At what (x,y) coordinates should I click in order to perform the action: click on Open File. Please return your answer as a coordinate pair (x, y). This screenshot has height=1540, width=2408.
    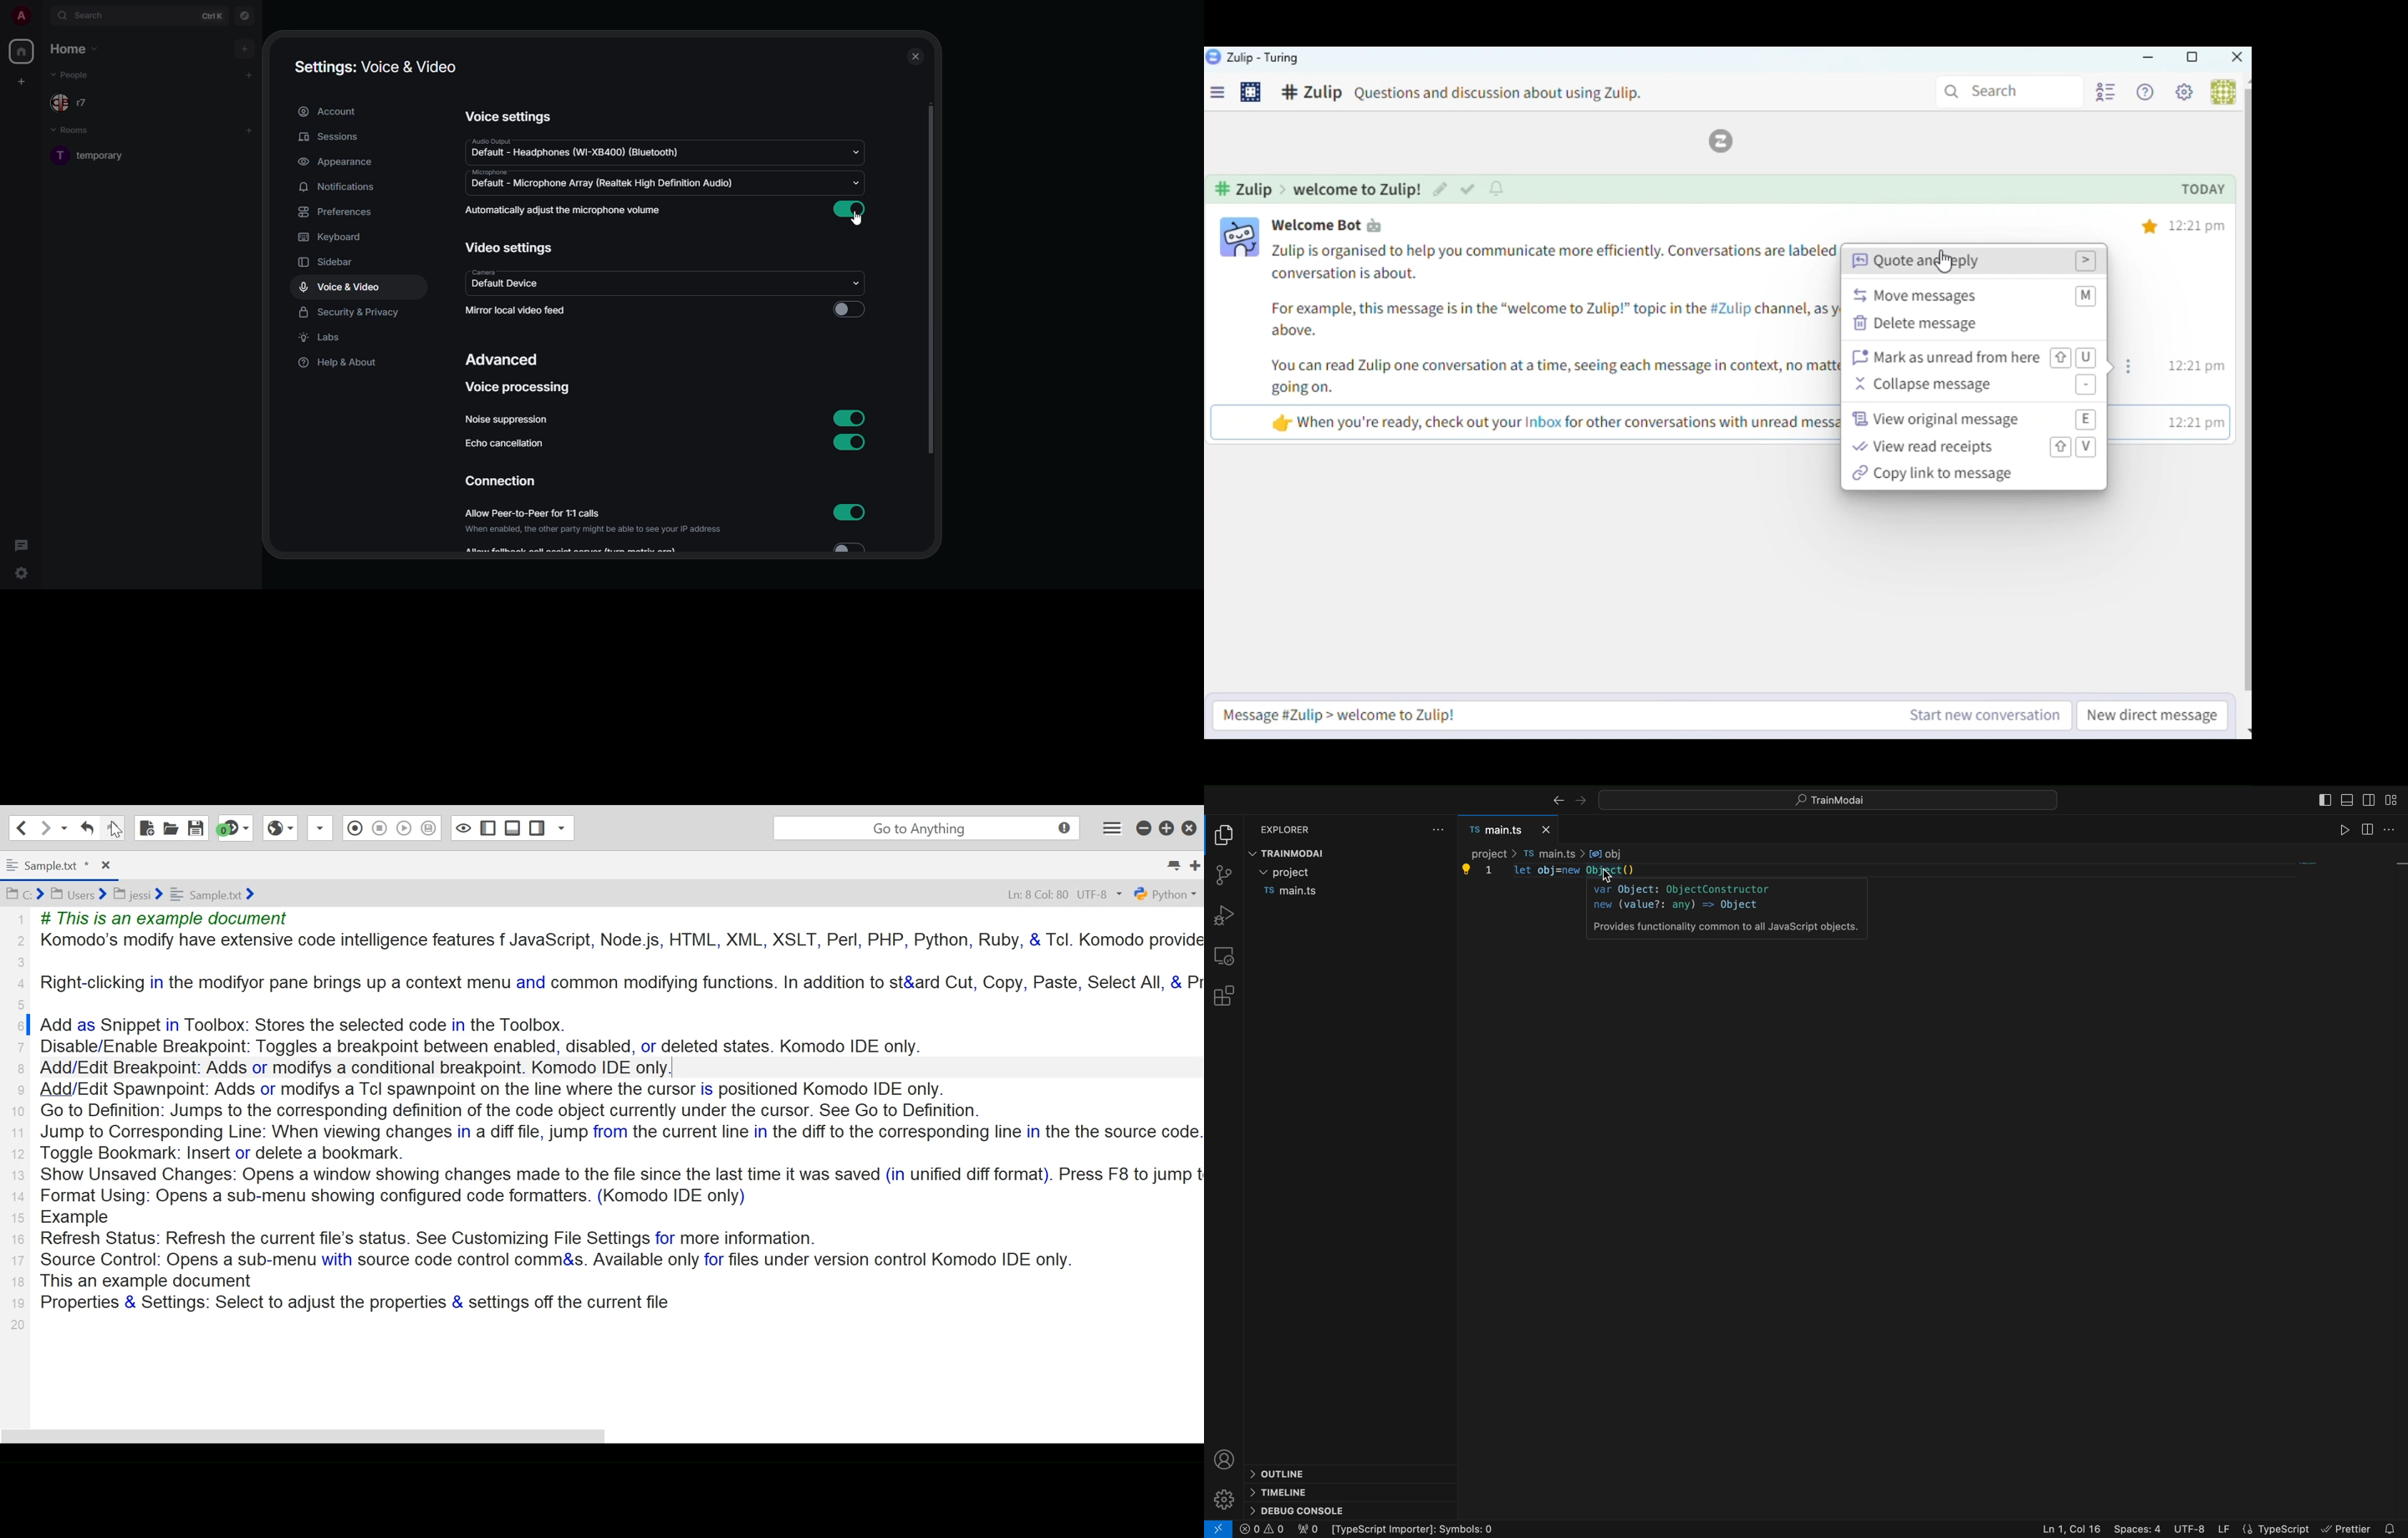
    Looking at the image, I should click on (171, 826).